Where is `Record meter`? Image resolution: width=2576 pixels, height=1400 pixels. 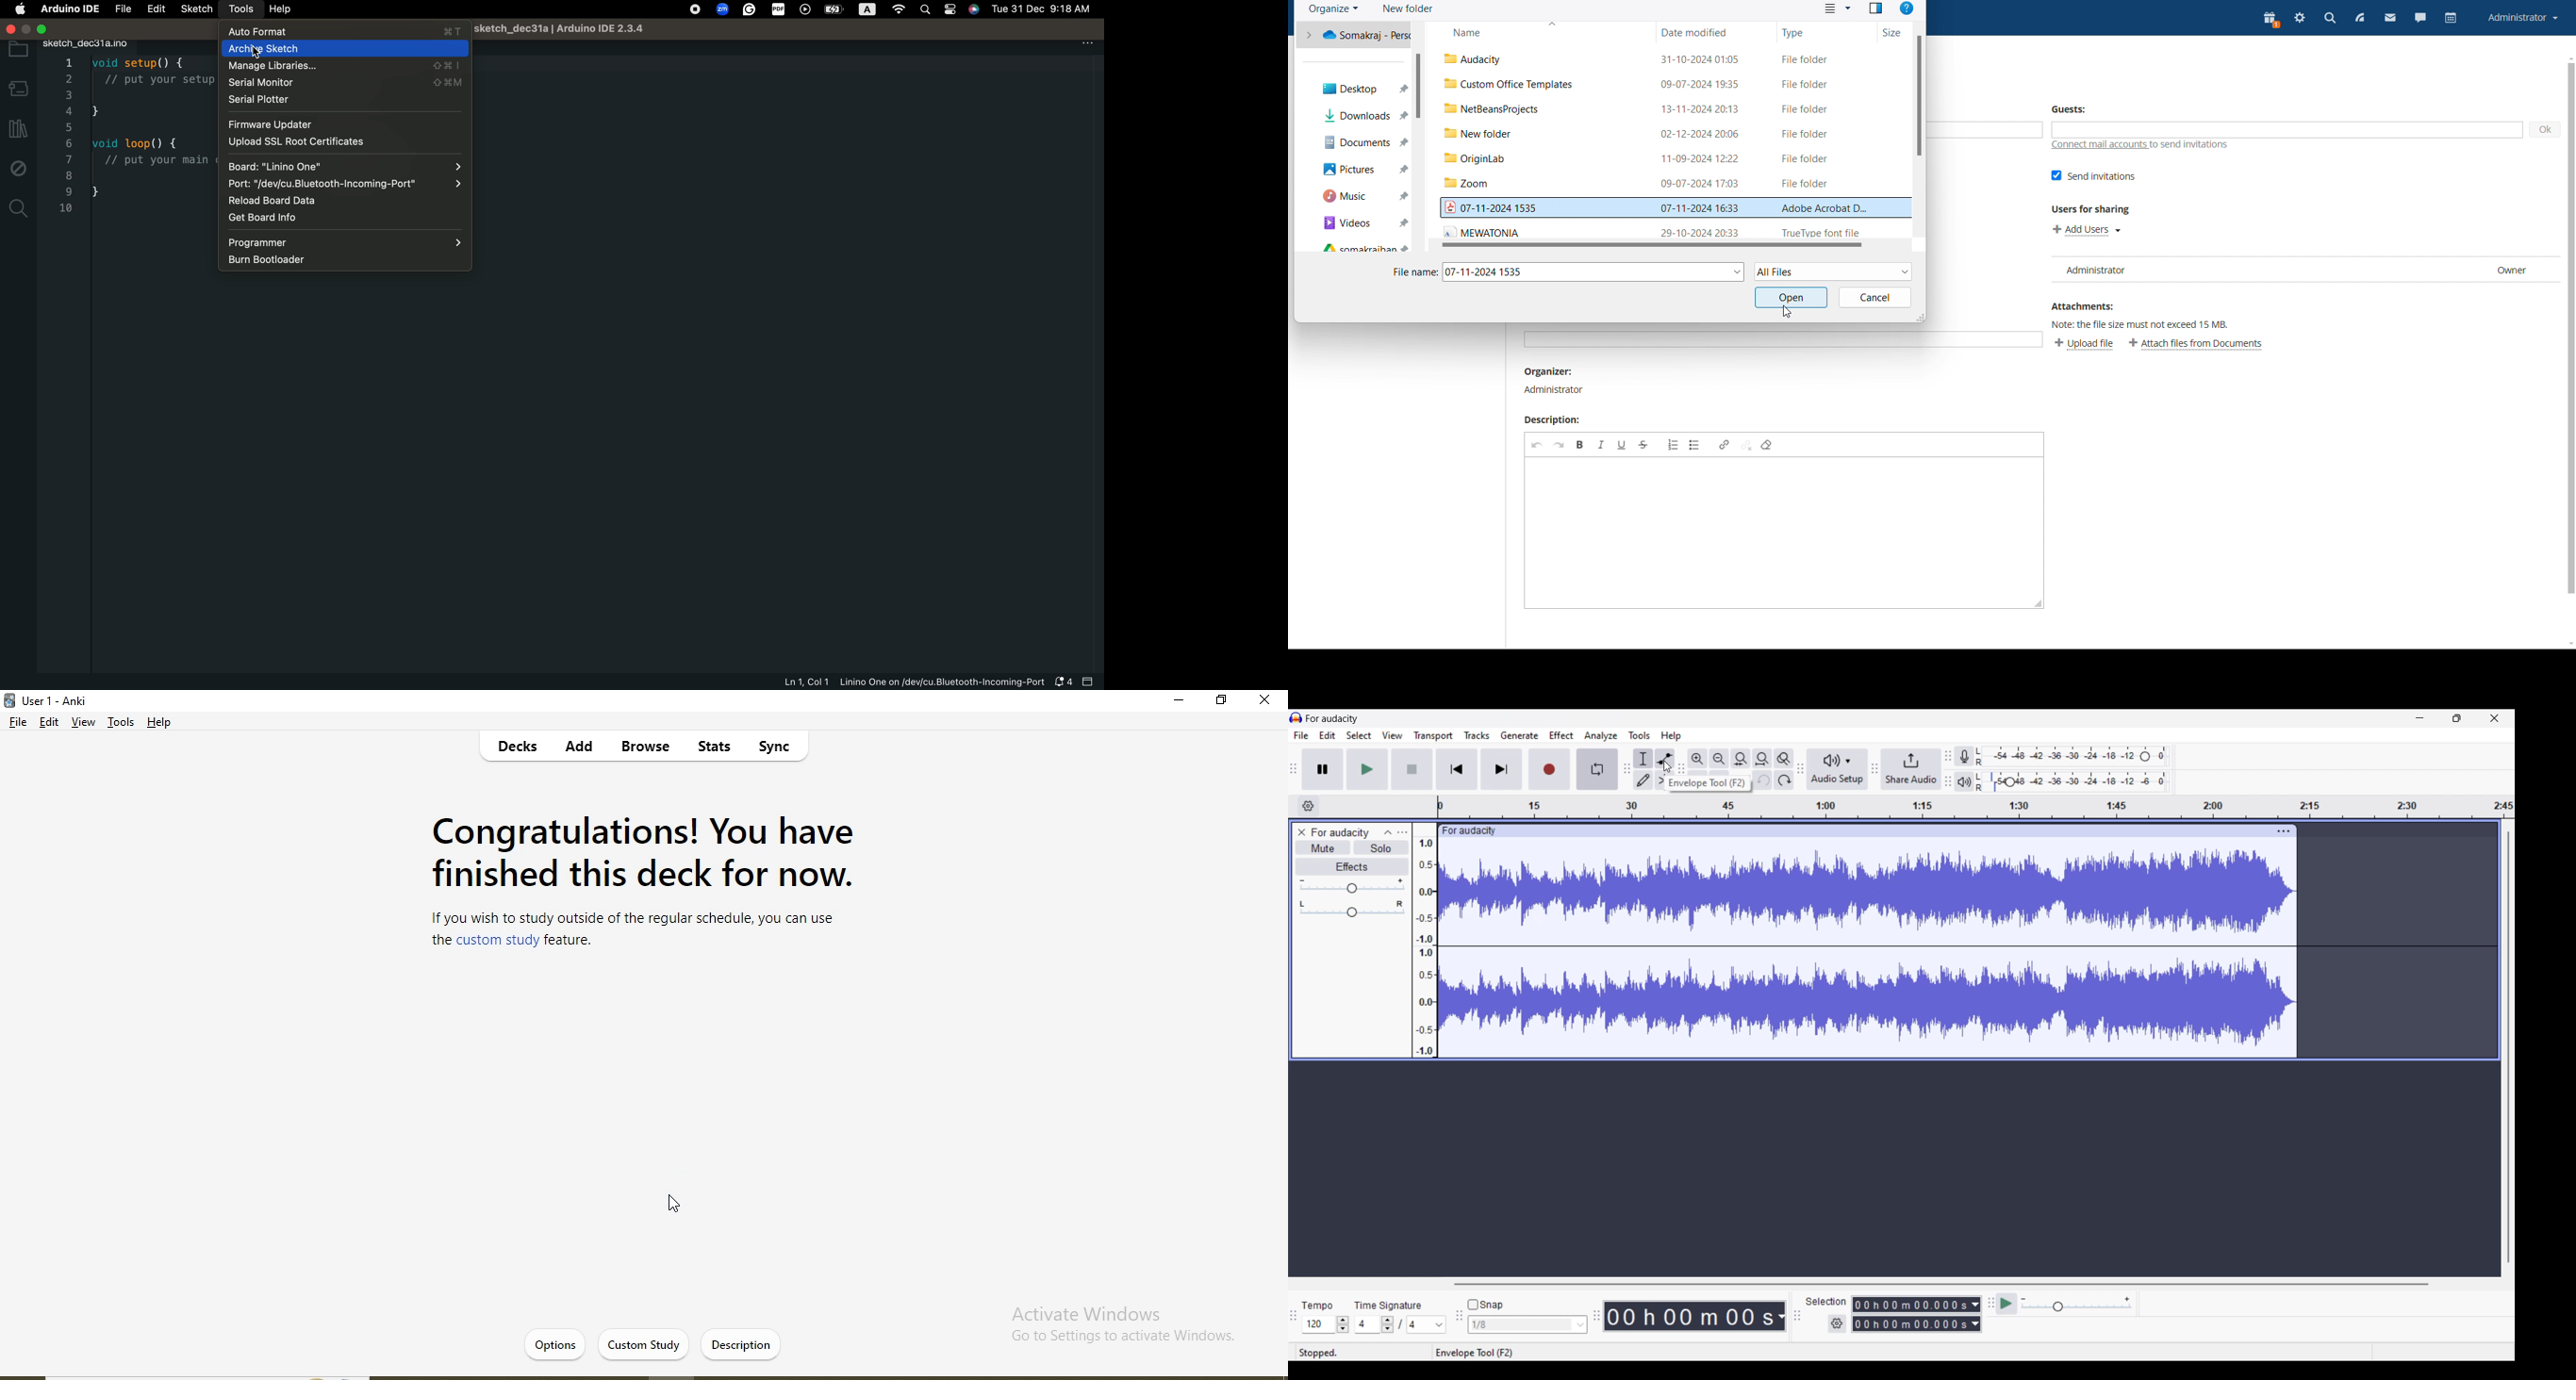
Record meter is located at coordinates (1964, 756).